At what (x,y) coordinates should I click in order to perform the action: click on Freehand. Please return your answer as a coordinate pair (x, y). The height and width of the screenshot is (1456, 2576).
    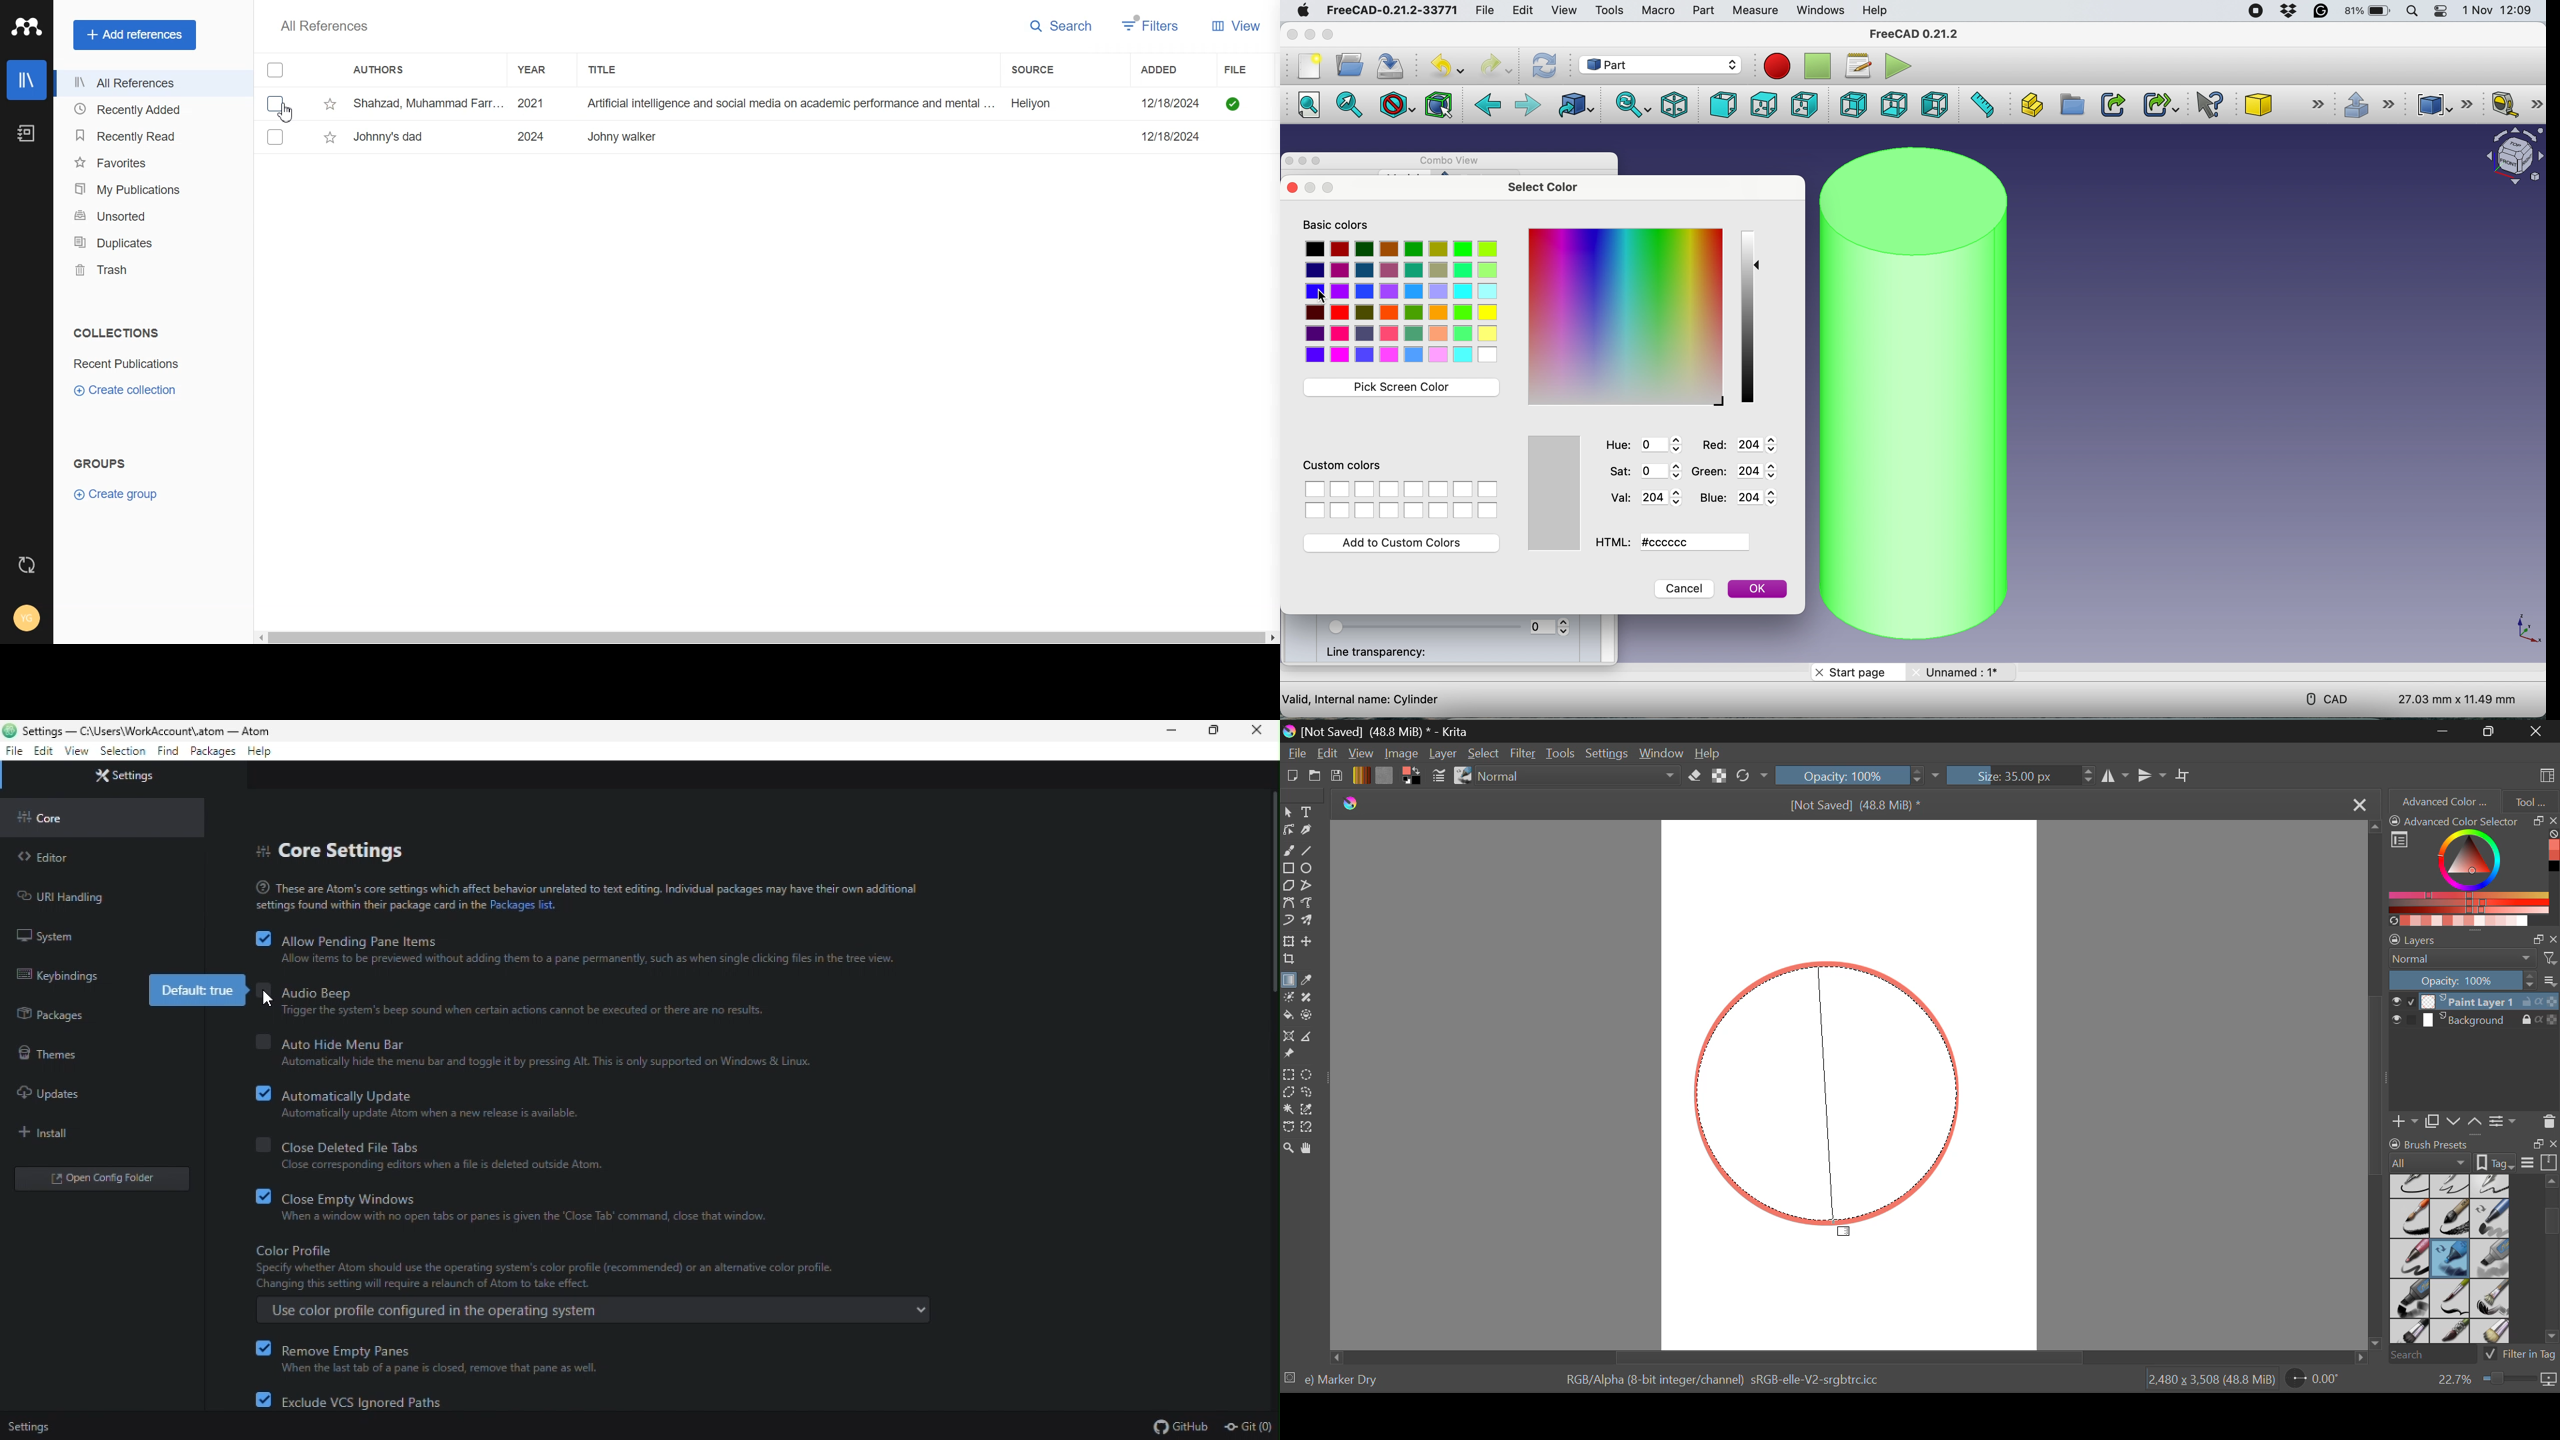
    Looking at the image, I should click on (1289, 851).